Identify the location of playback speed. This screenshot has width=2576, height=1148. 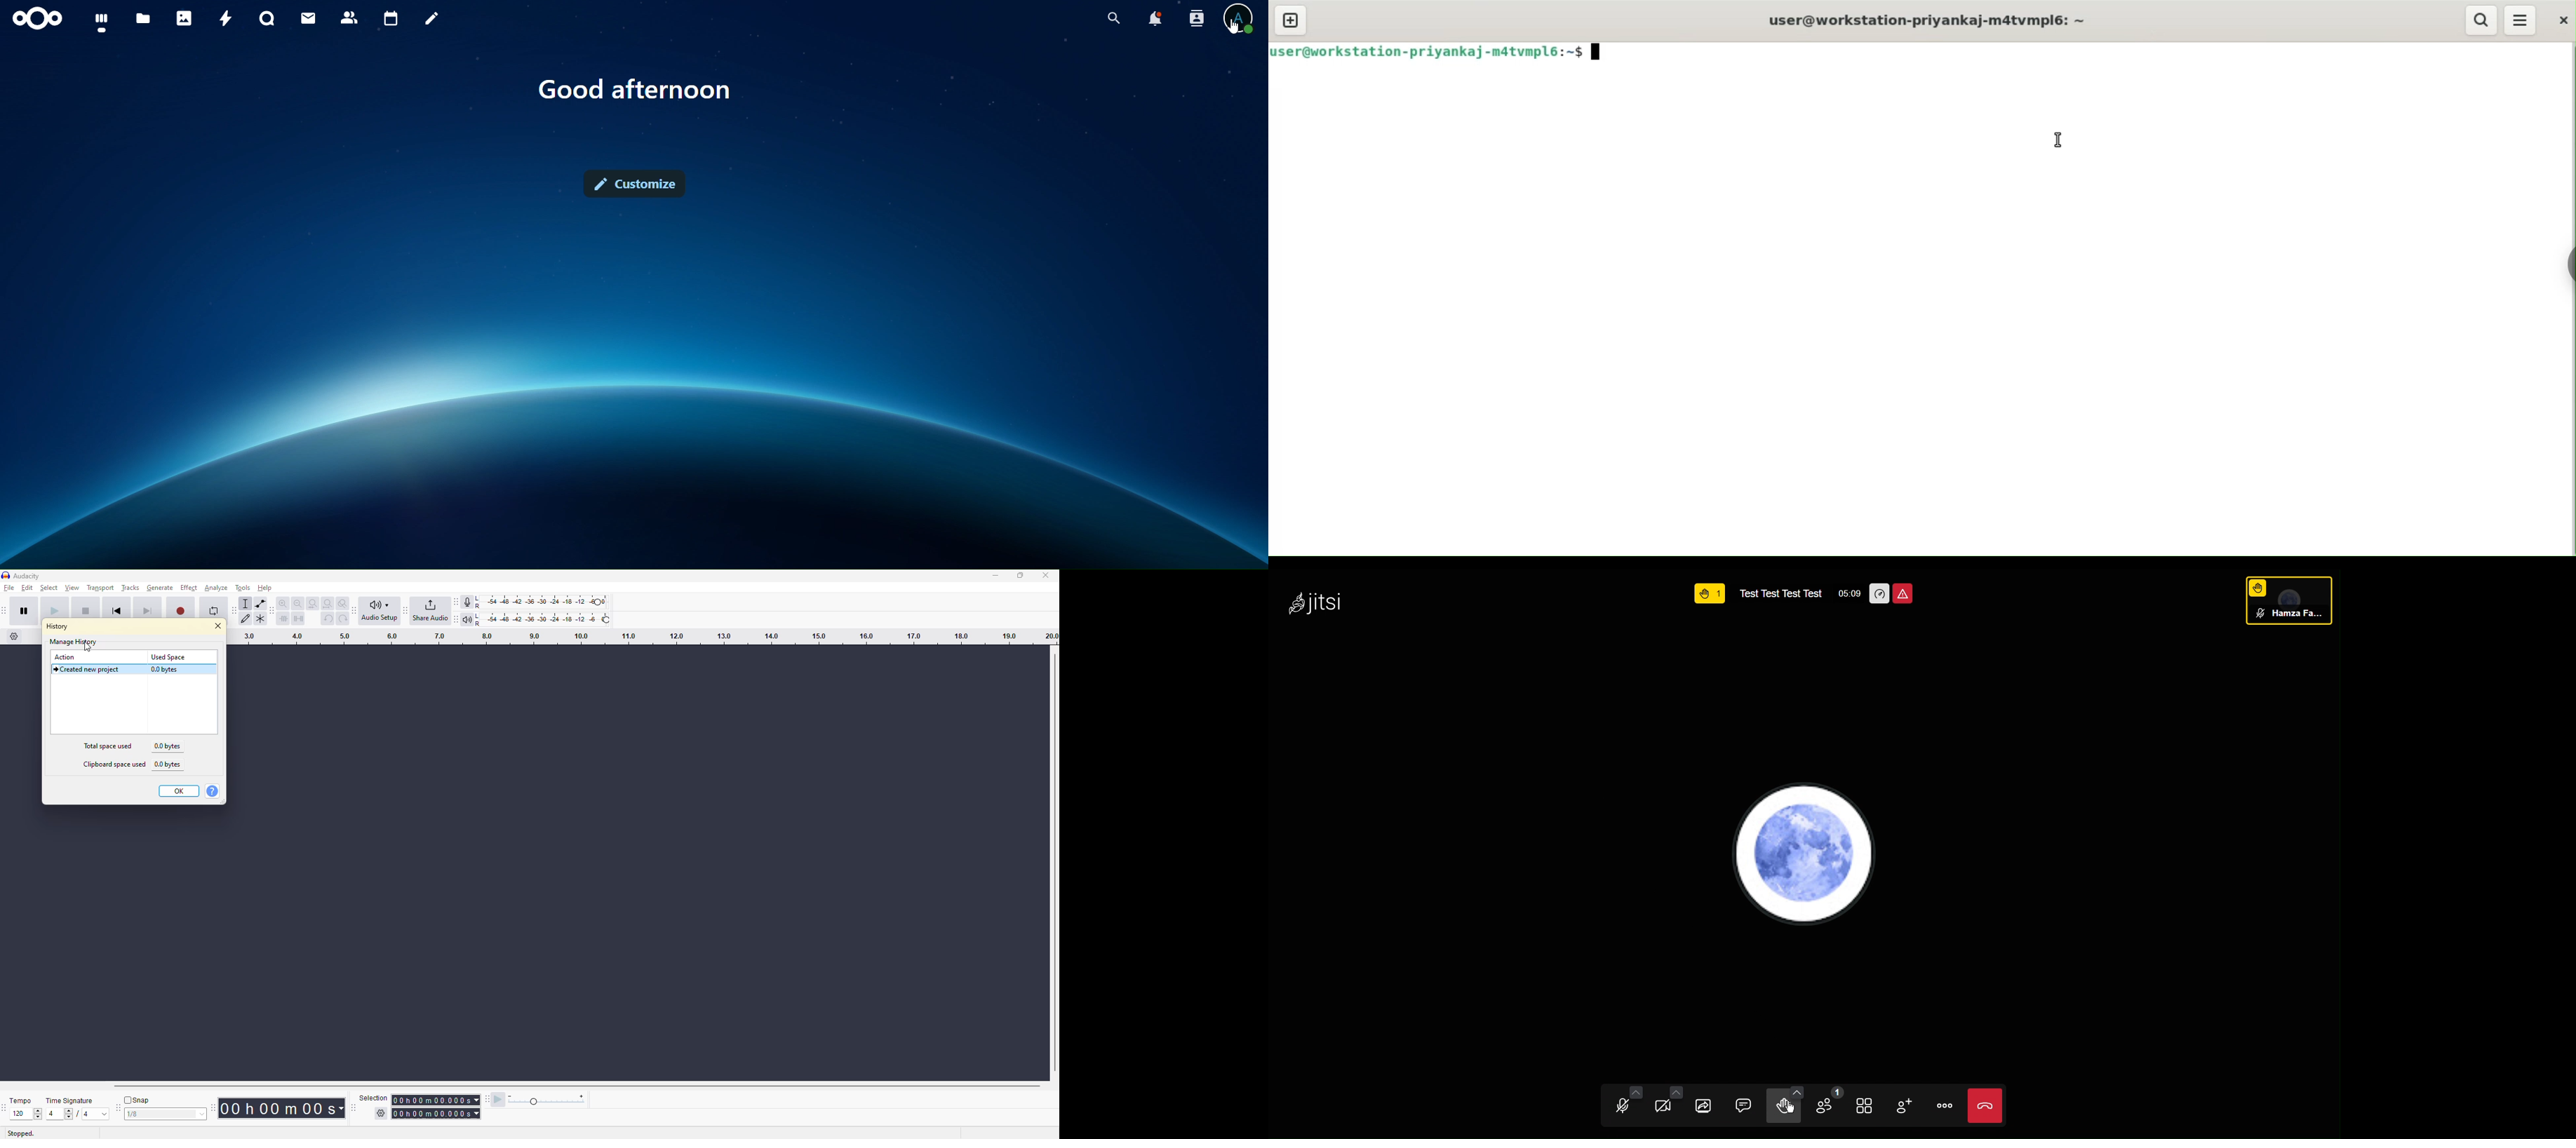
(554, 1101).